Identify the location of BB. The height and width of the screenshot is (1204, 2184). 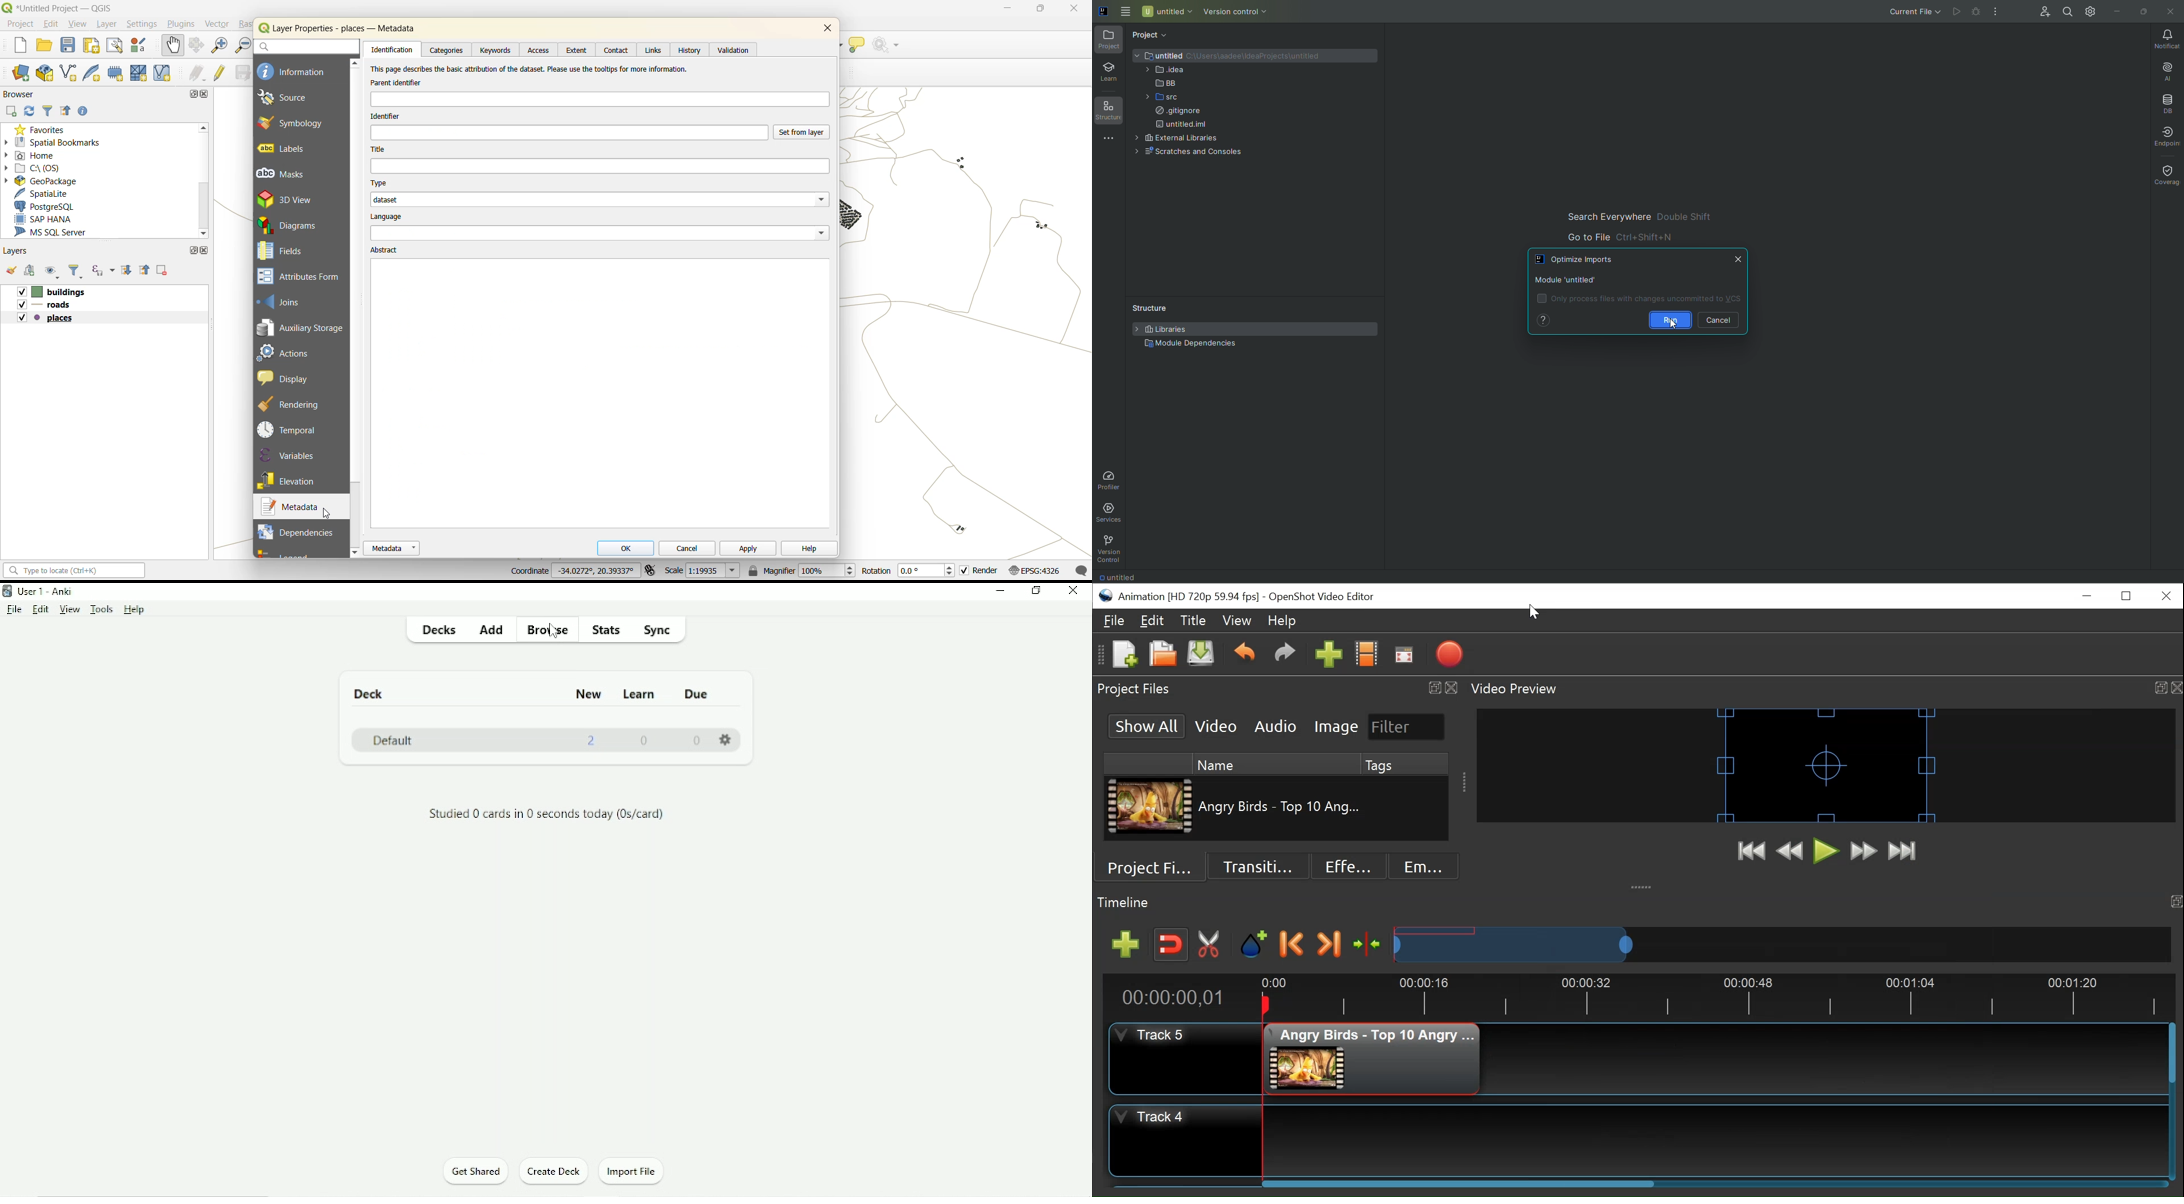
(1159, 84).